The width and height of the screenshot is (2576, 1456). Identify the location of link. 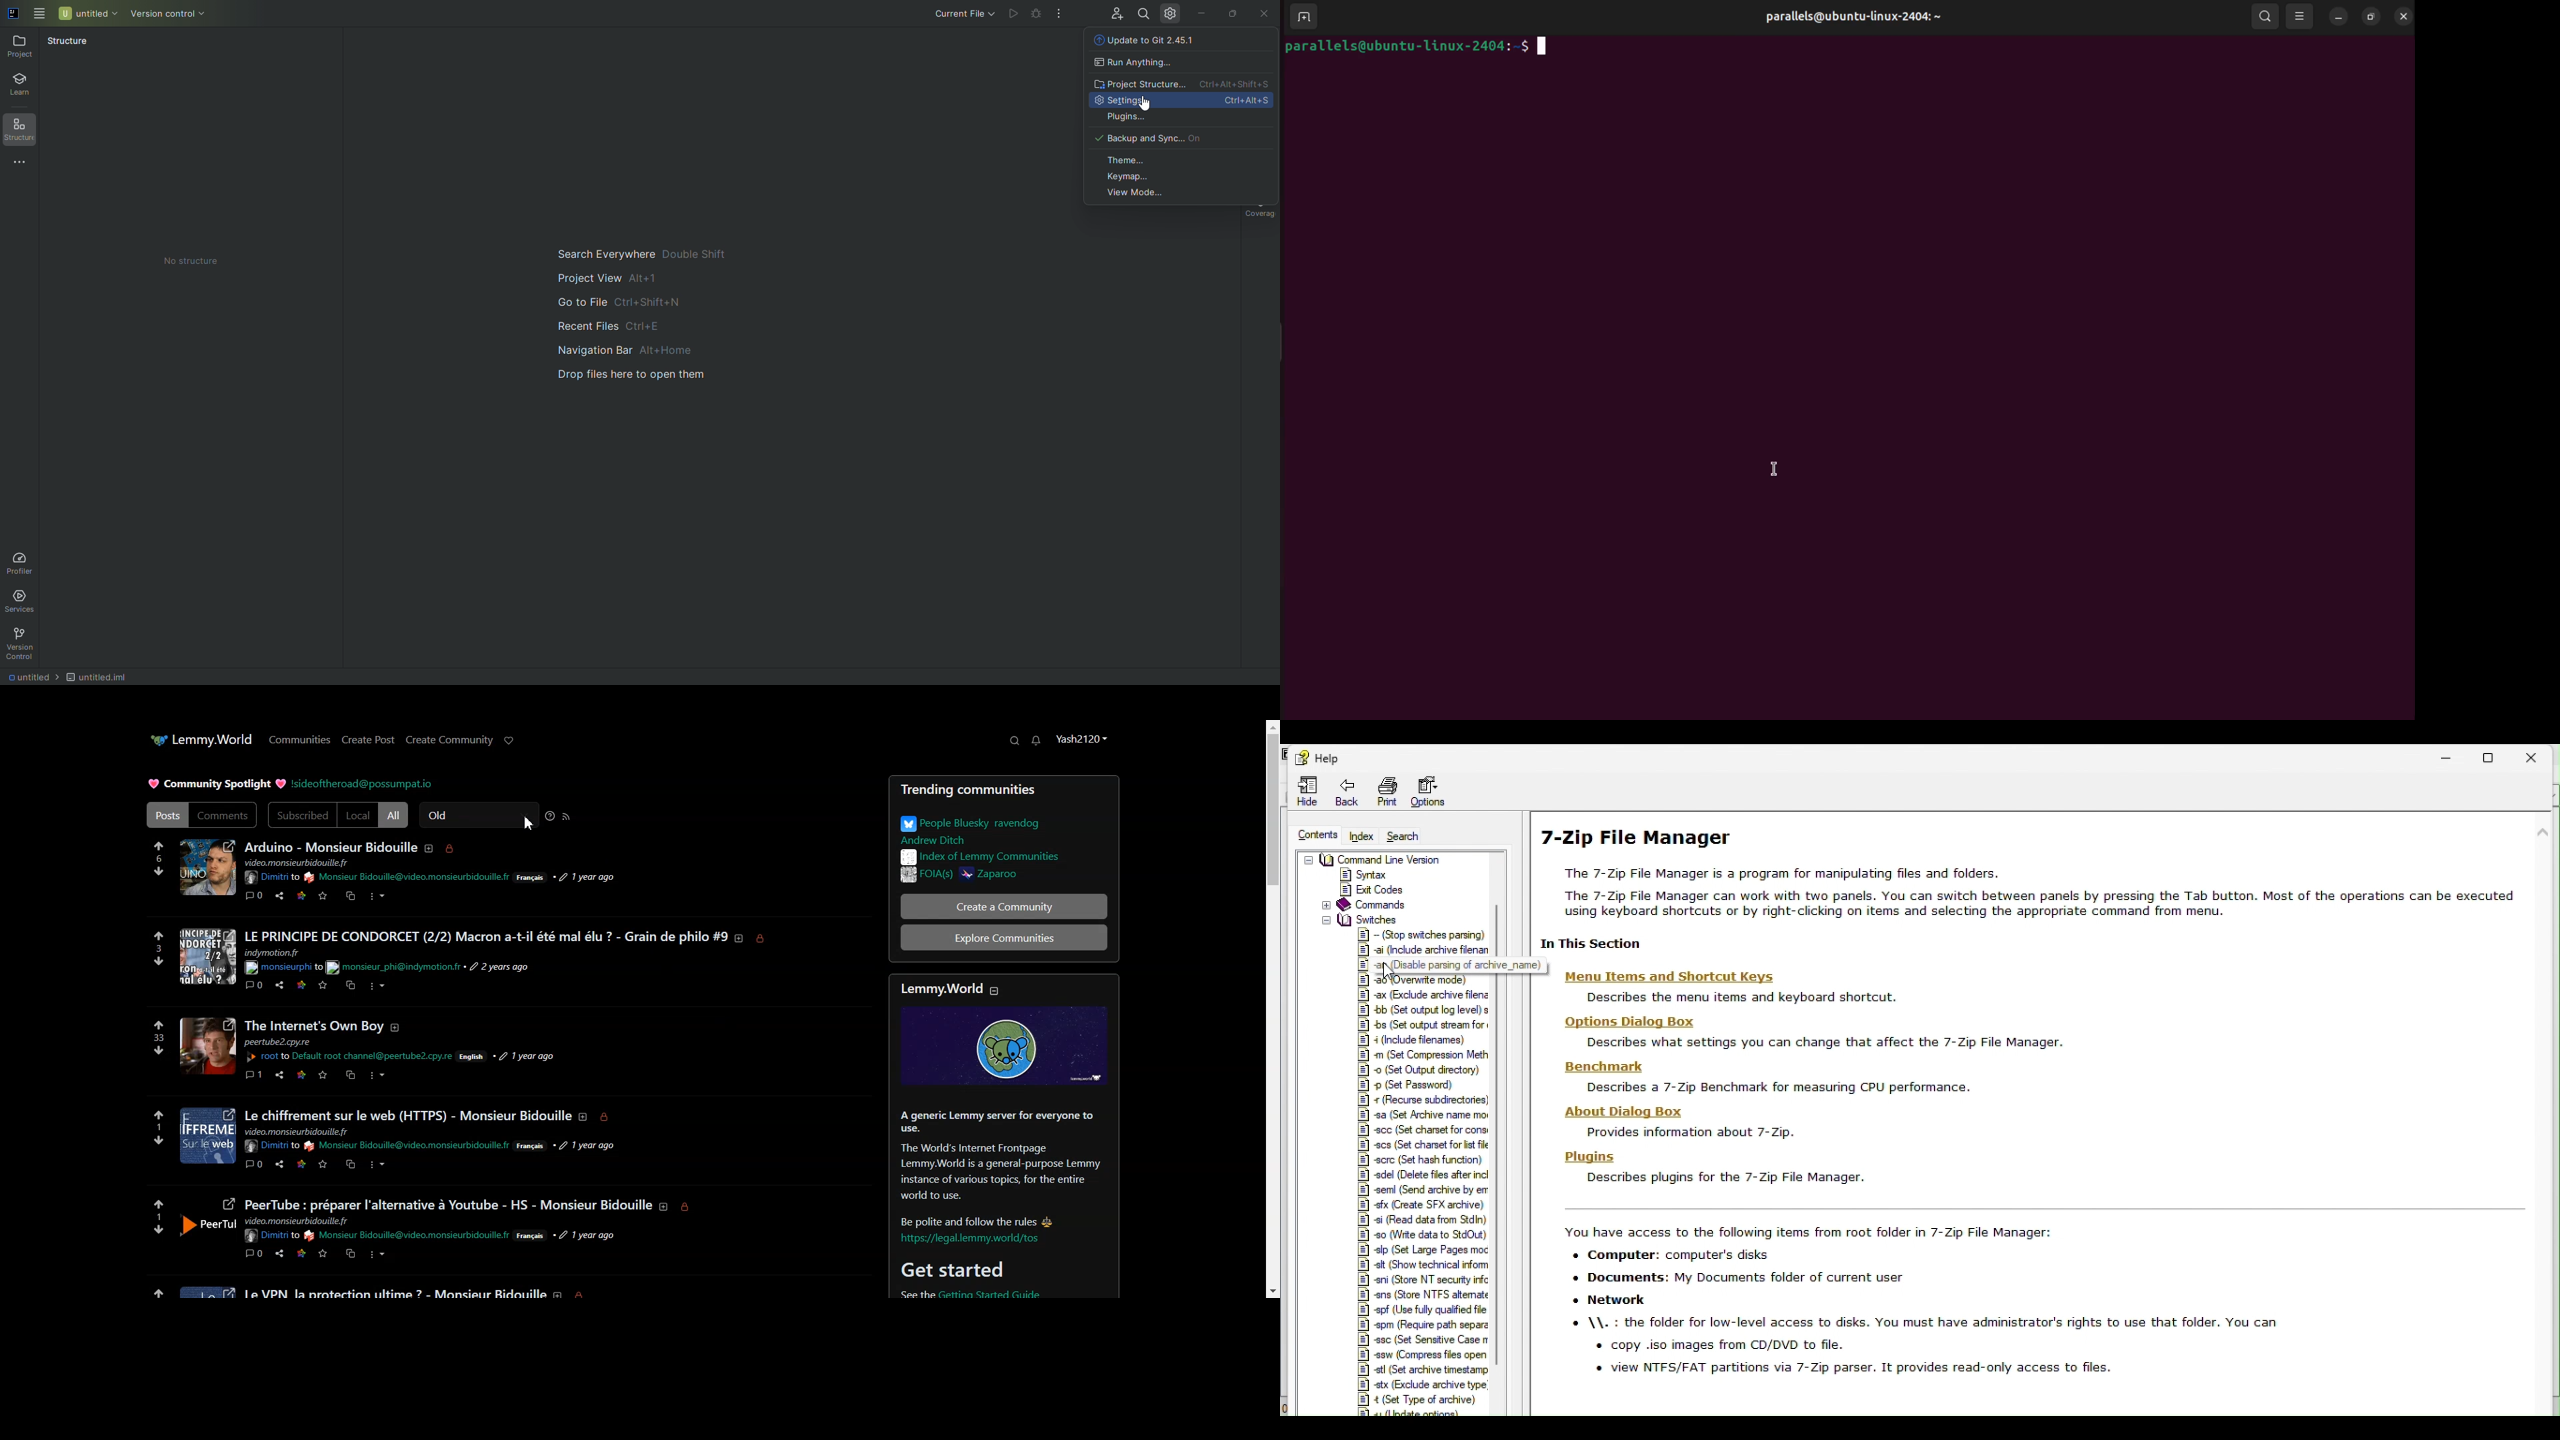
(301, 985).